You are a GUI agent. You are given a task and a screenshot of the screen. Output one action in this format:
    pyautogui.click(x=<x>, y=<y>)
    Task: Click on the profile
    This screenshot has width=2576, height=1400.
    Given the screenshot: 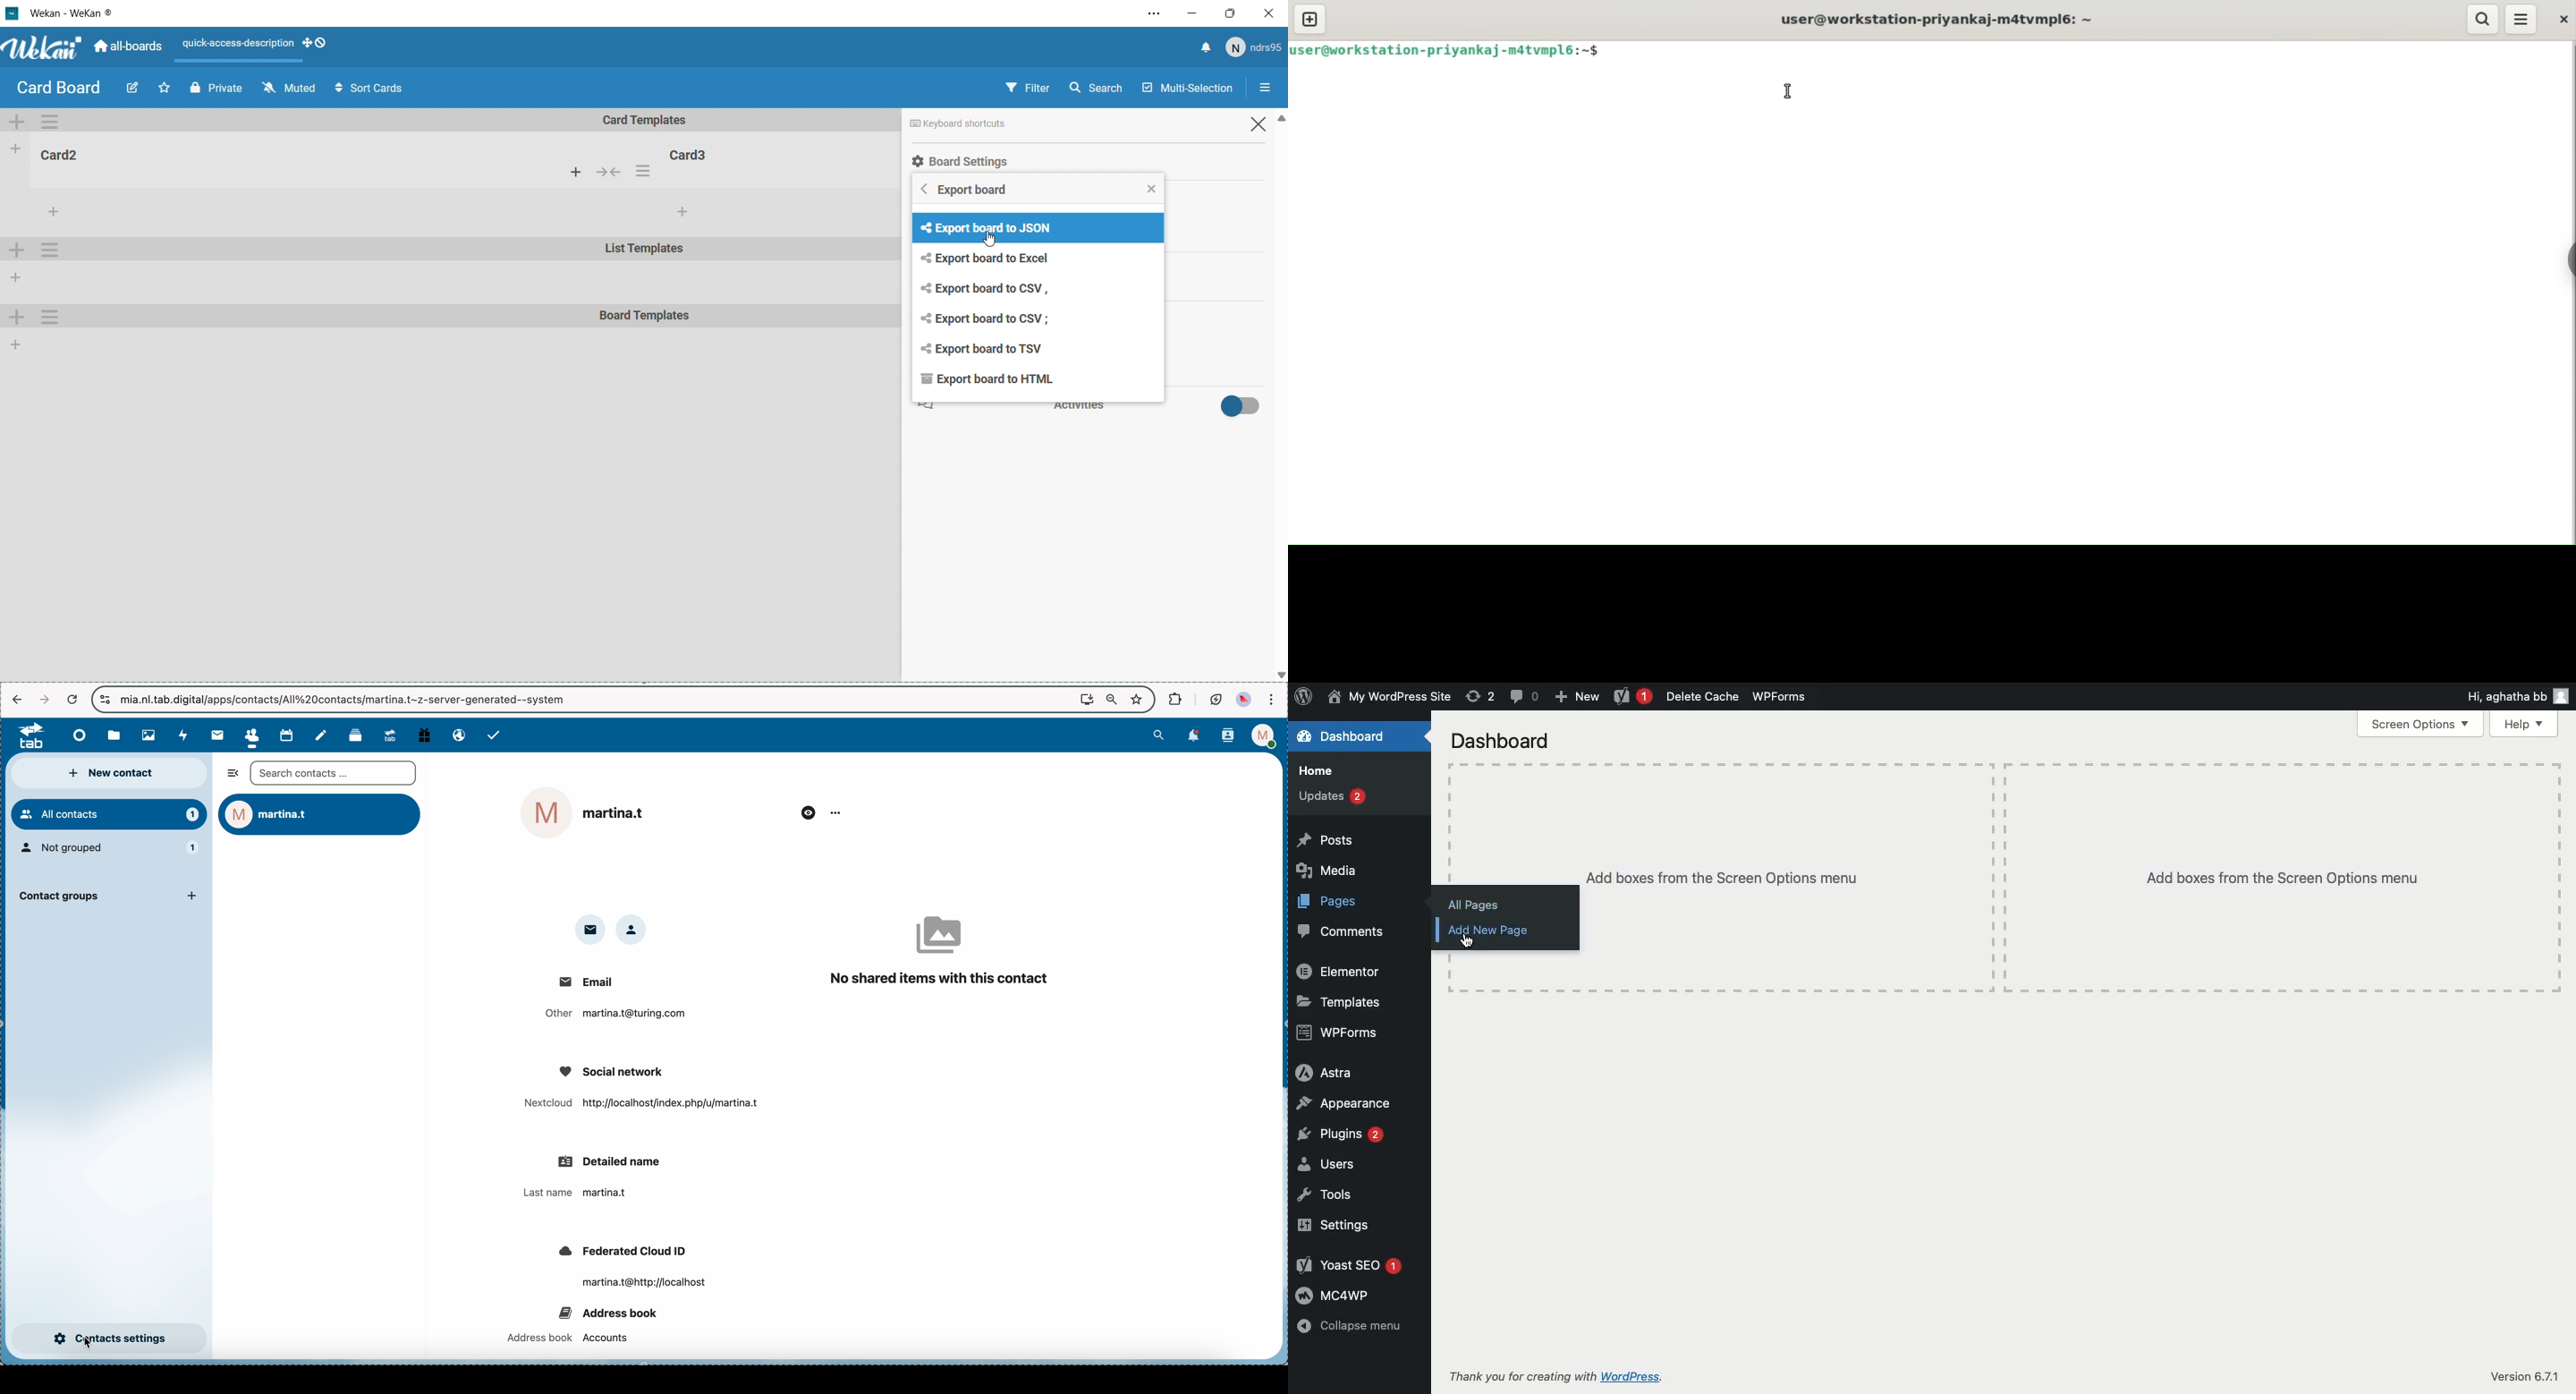 What is the action you would take?
    pyautogui.click(x=1263, y=736)
    